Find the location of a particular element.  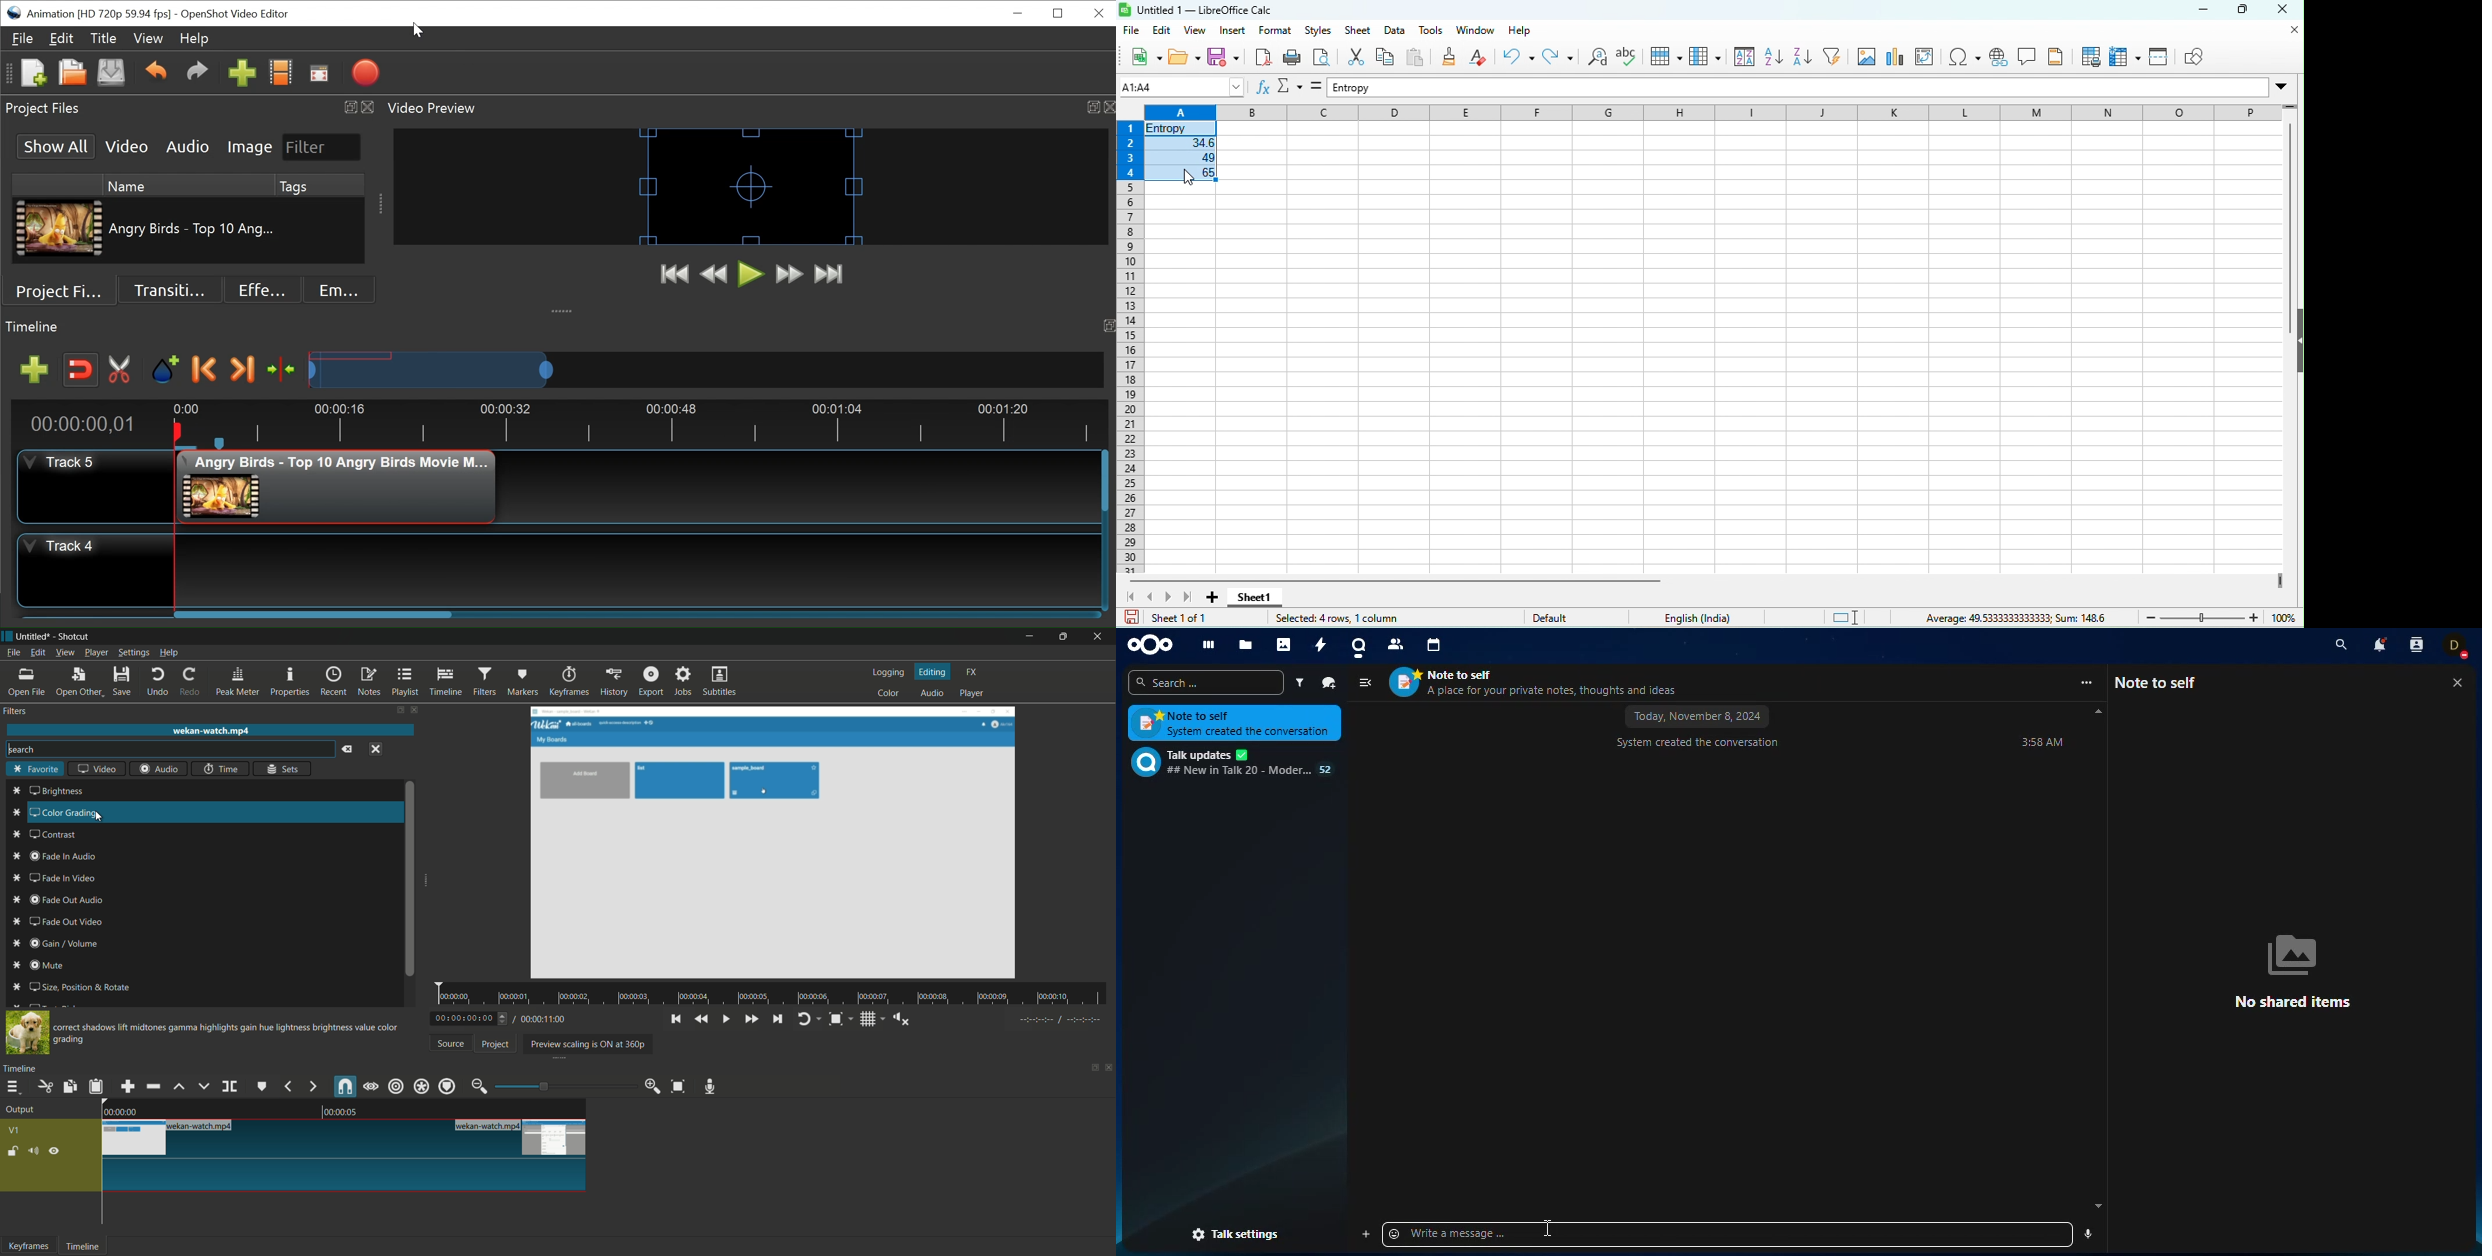

minimize is located at coordinates (1027, 637).